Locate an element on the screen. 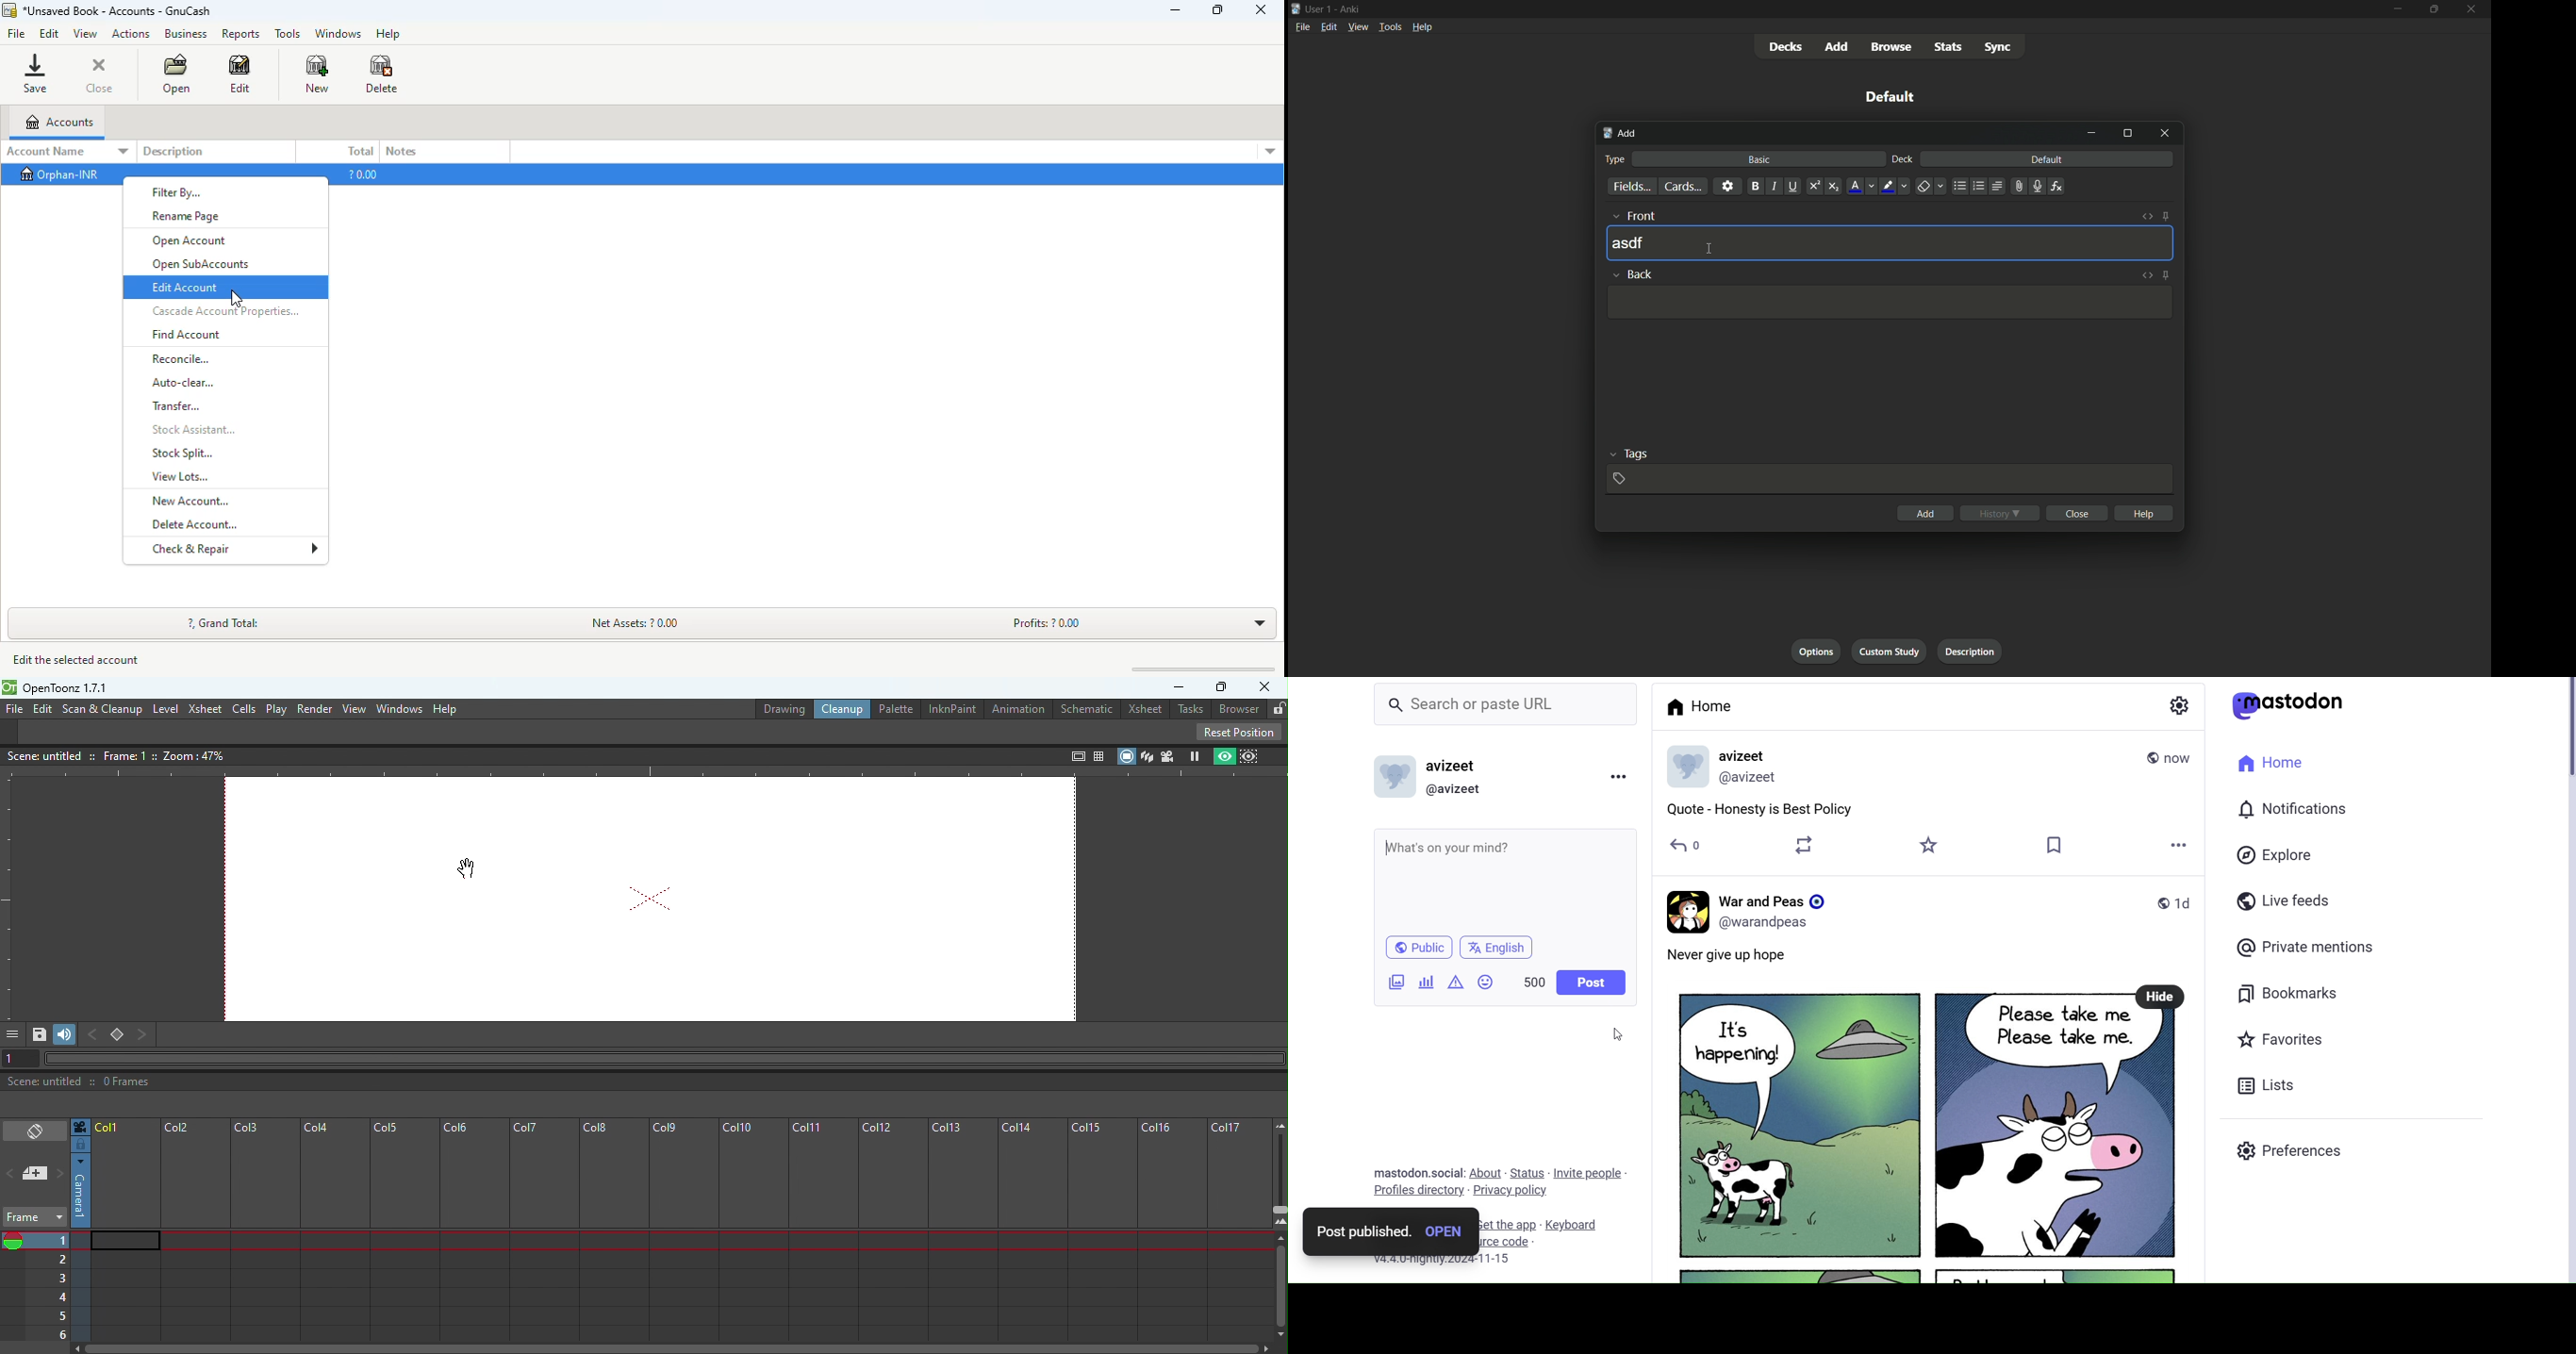 Image resolution: width=2576 pixels, height=1372 pixels. default is located at coordinates (1887, 96).